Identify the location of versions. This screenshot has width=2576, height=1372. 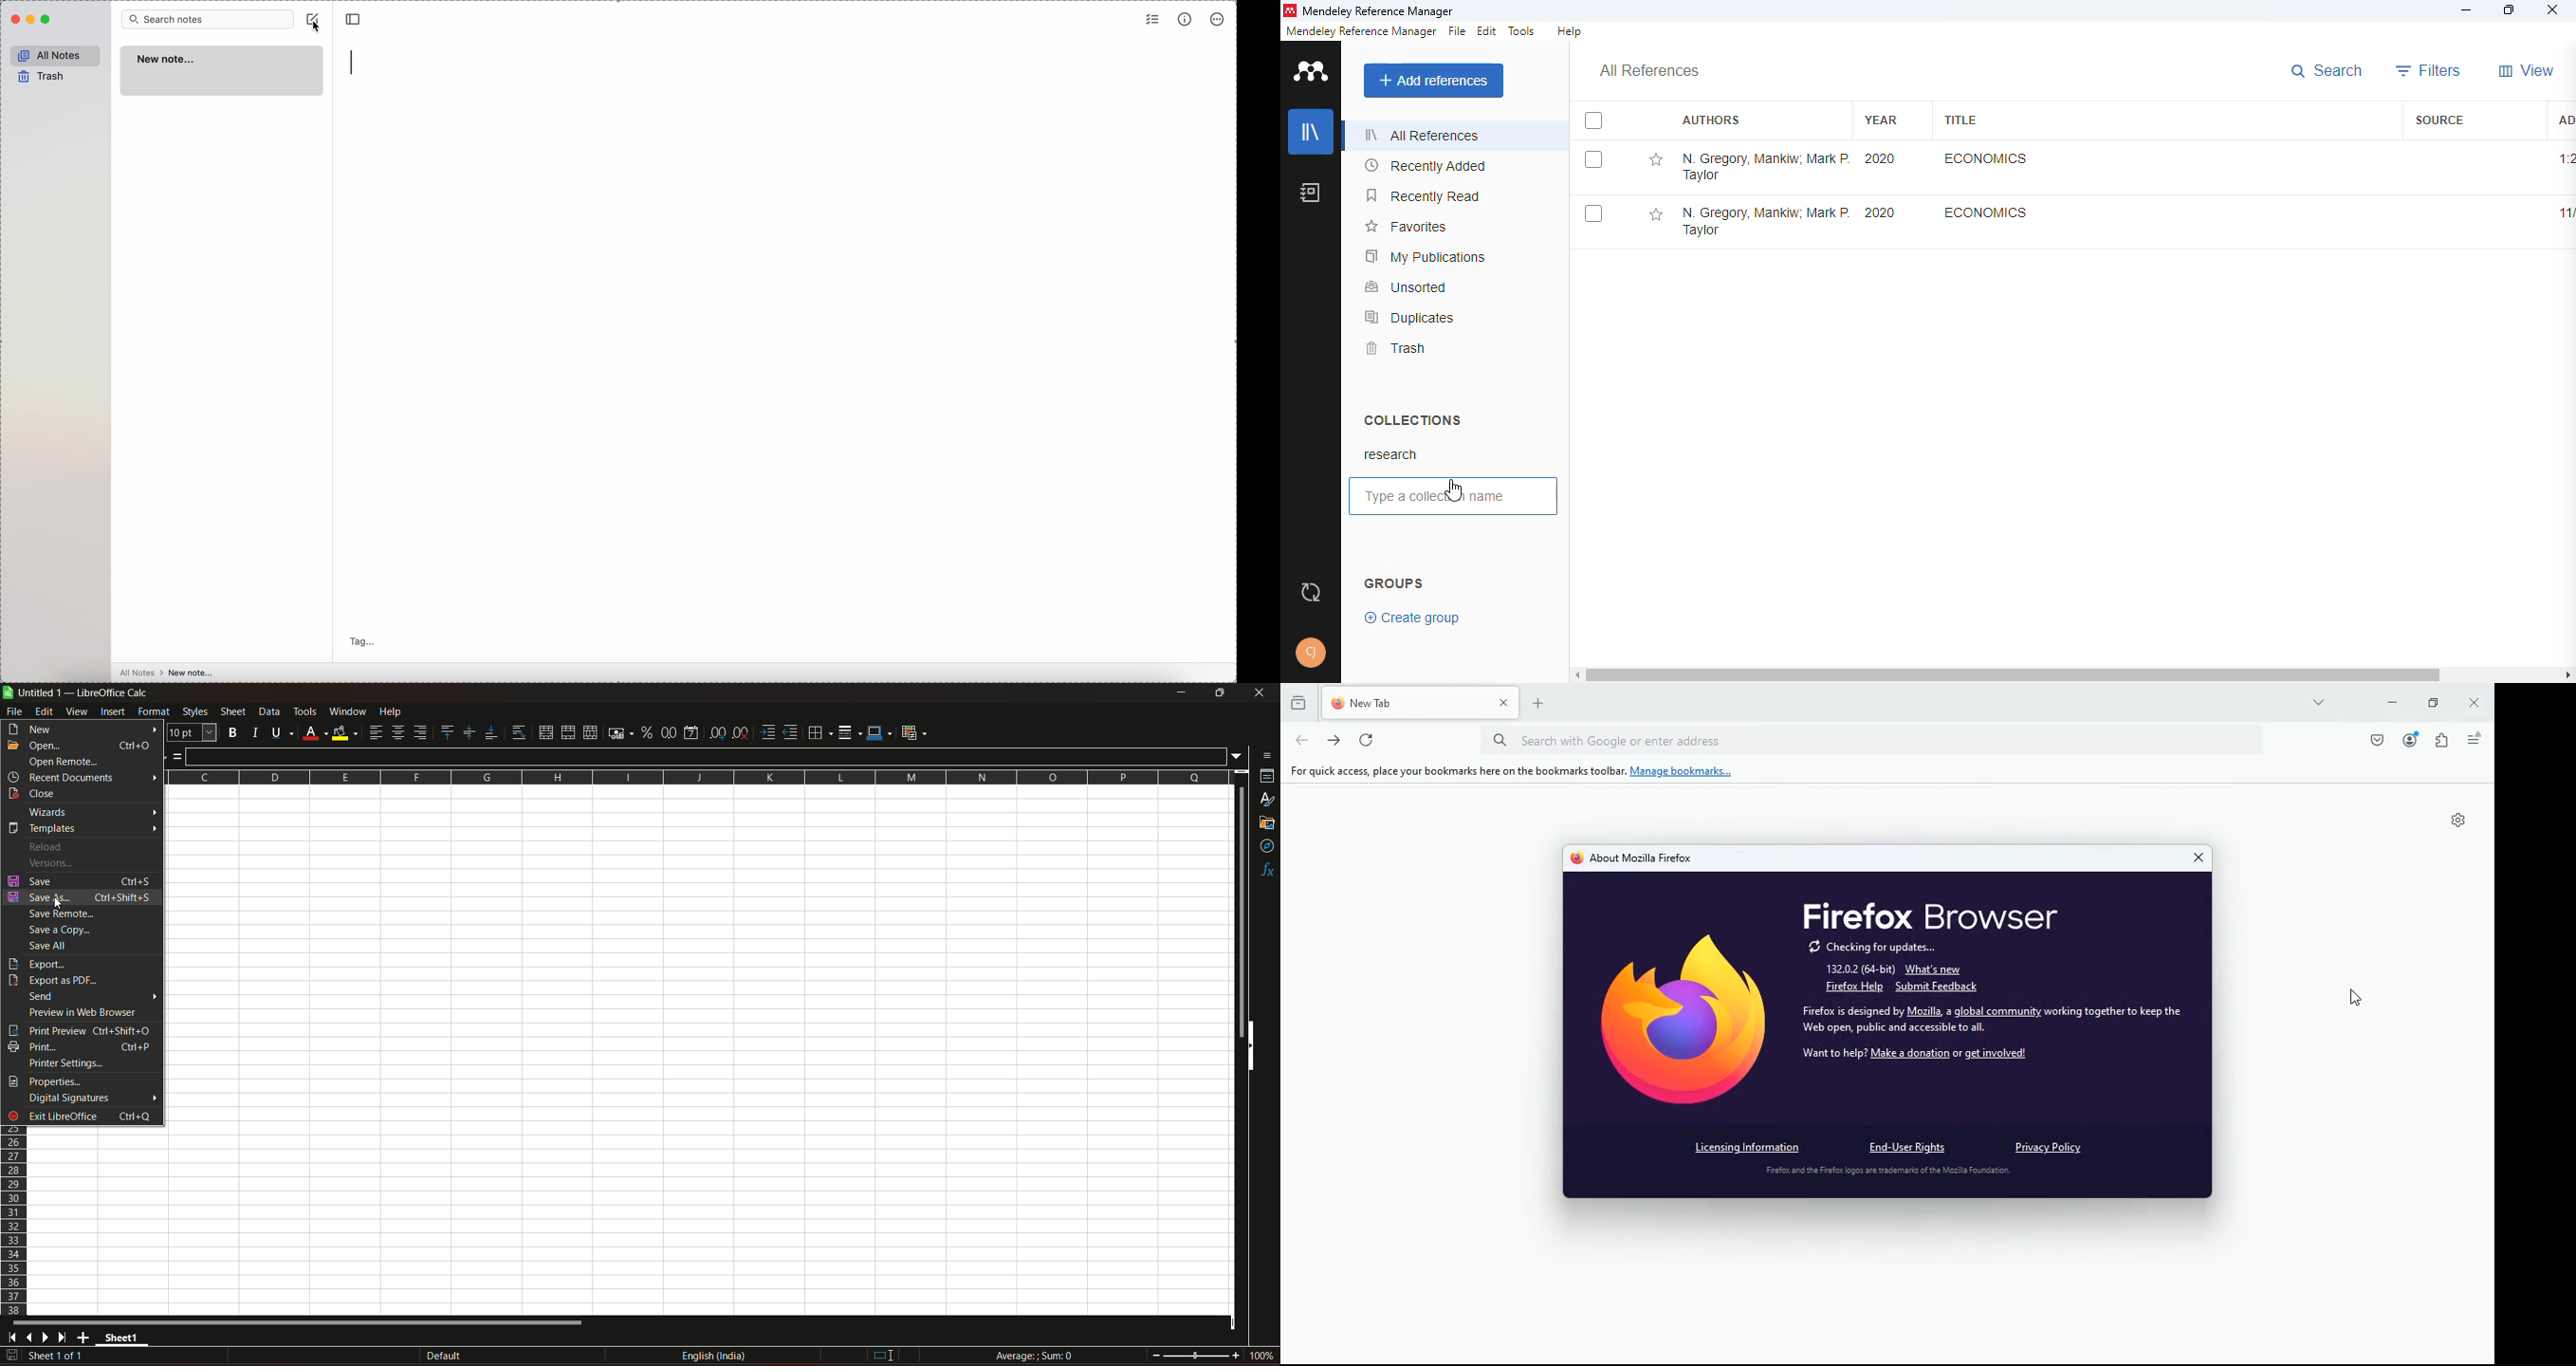
(48, 862).